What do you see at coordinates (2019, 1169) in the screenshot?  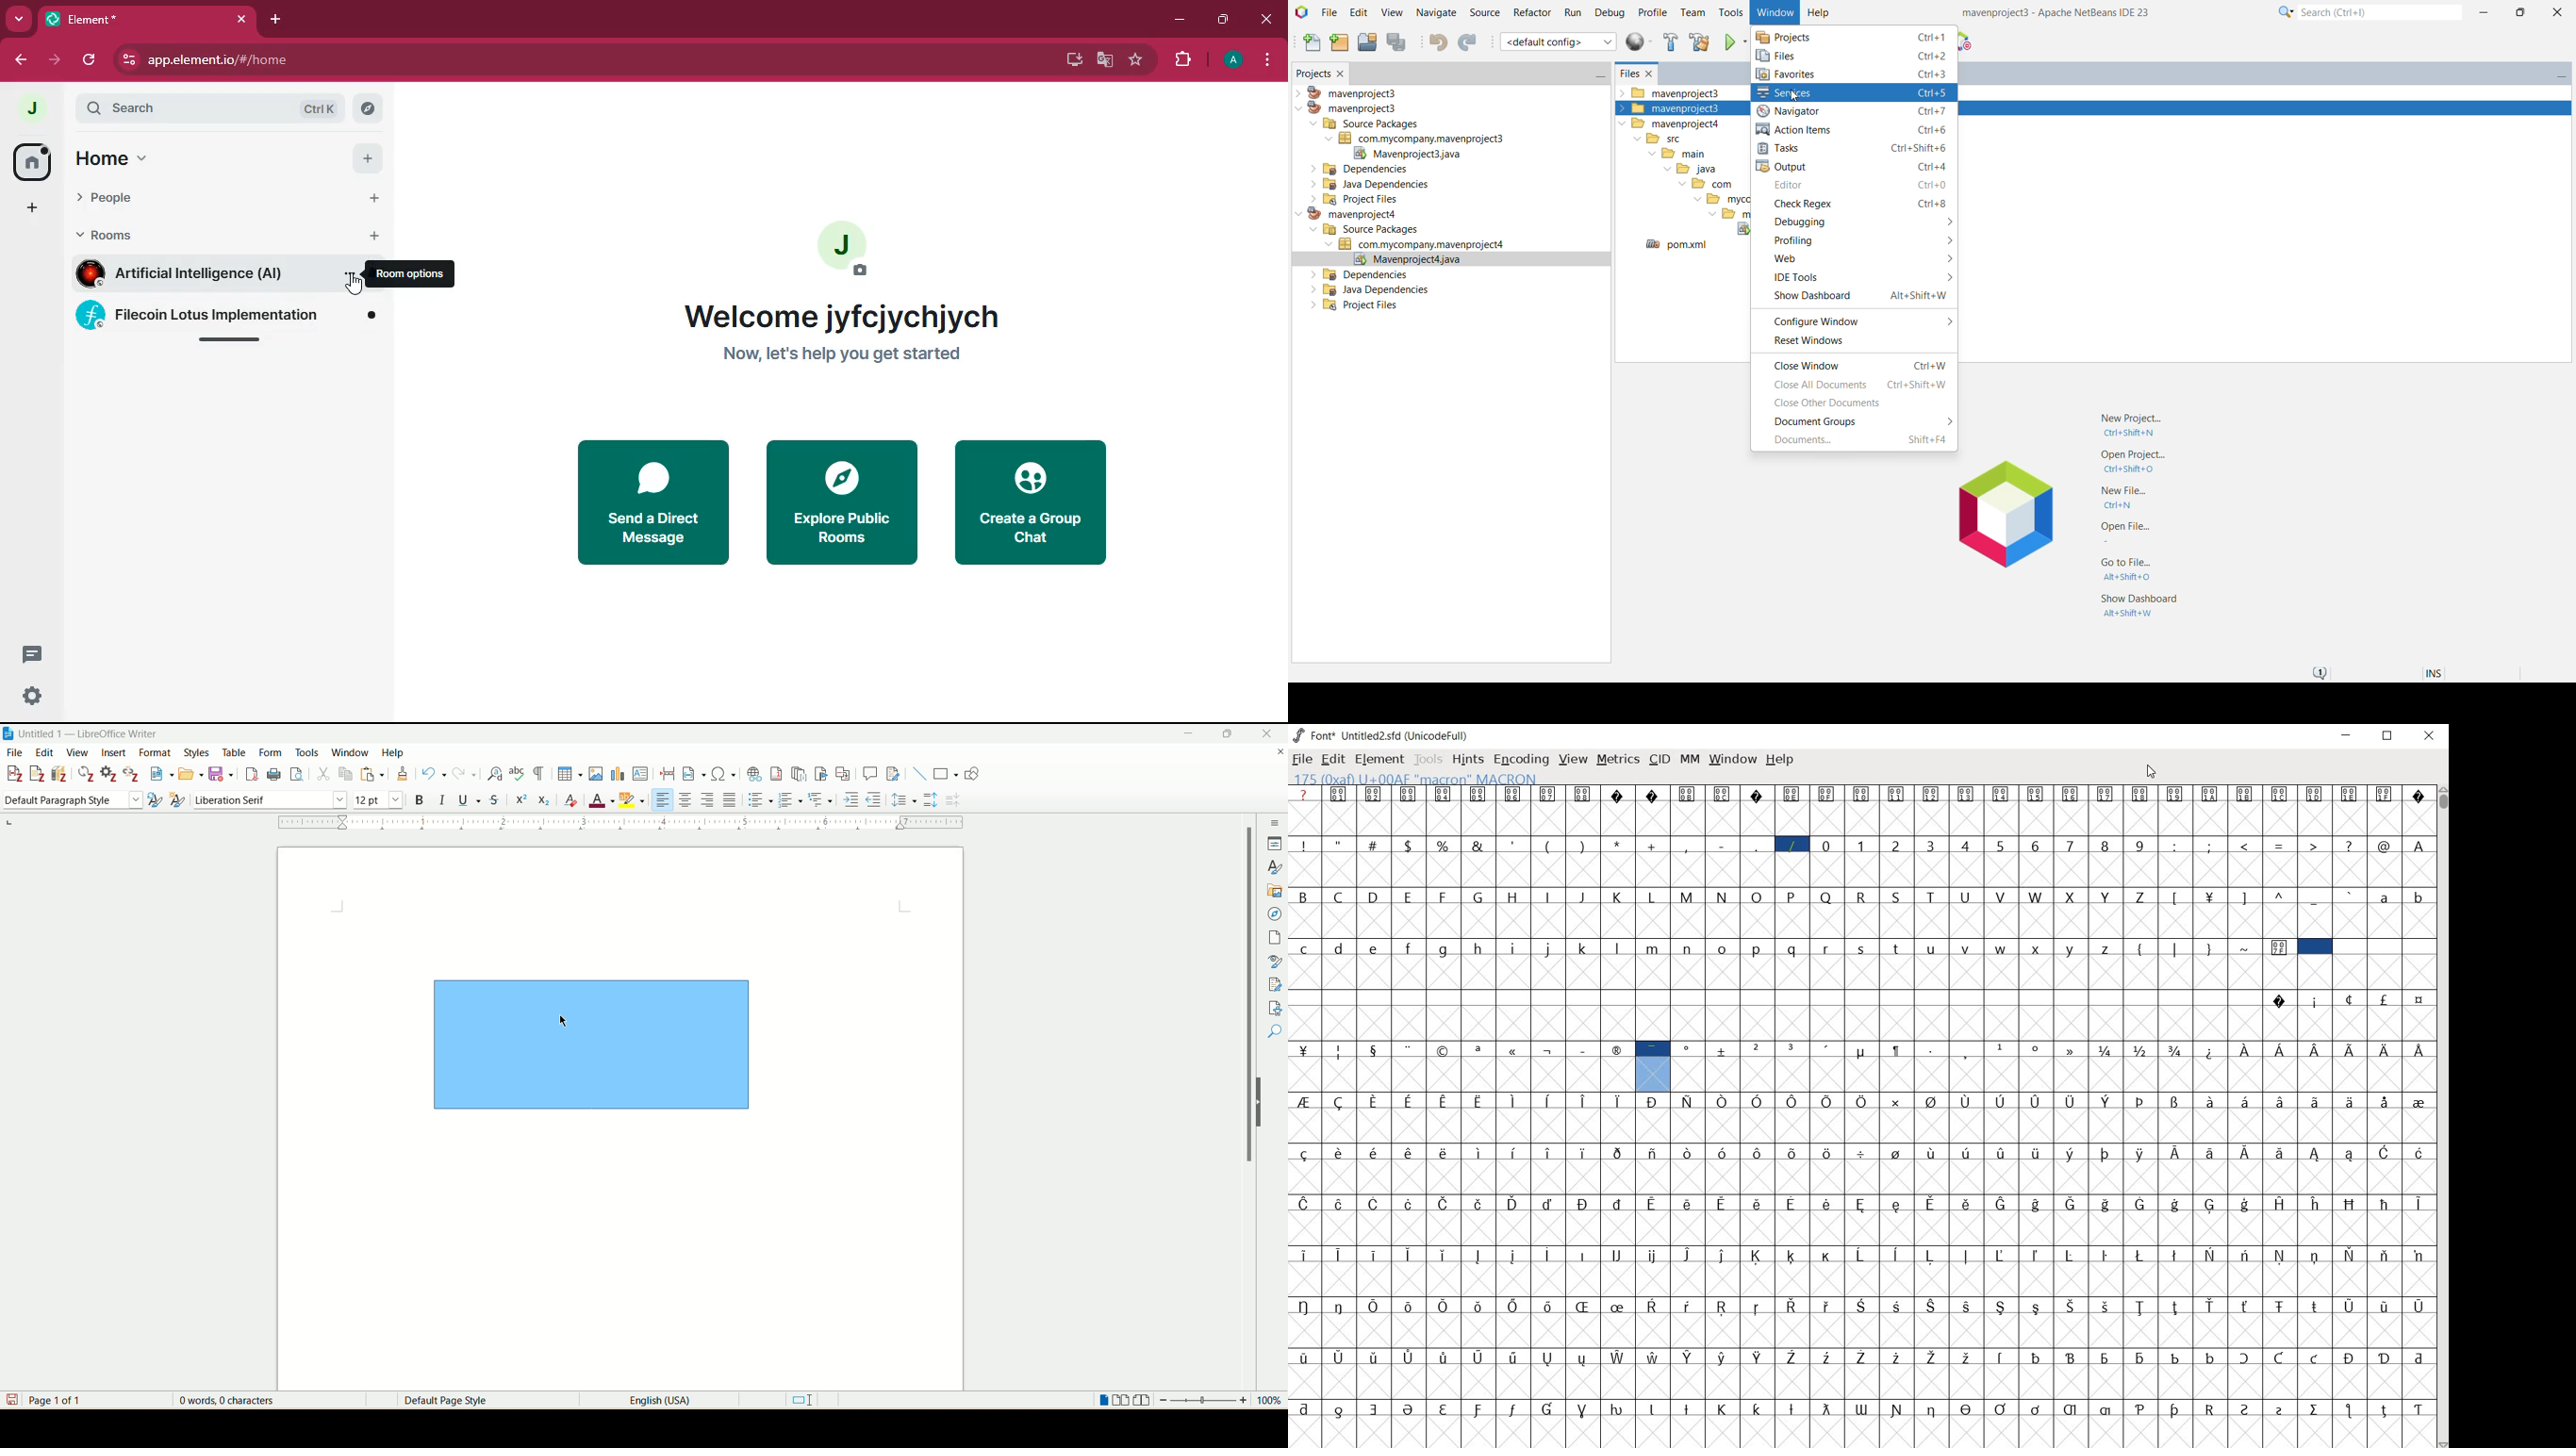 I see `accented characters` at bounding box center [2019, 1169].